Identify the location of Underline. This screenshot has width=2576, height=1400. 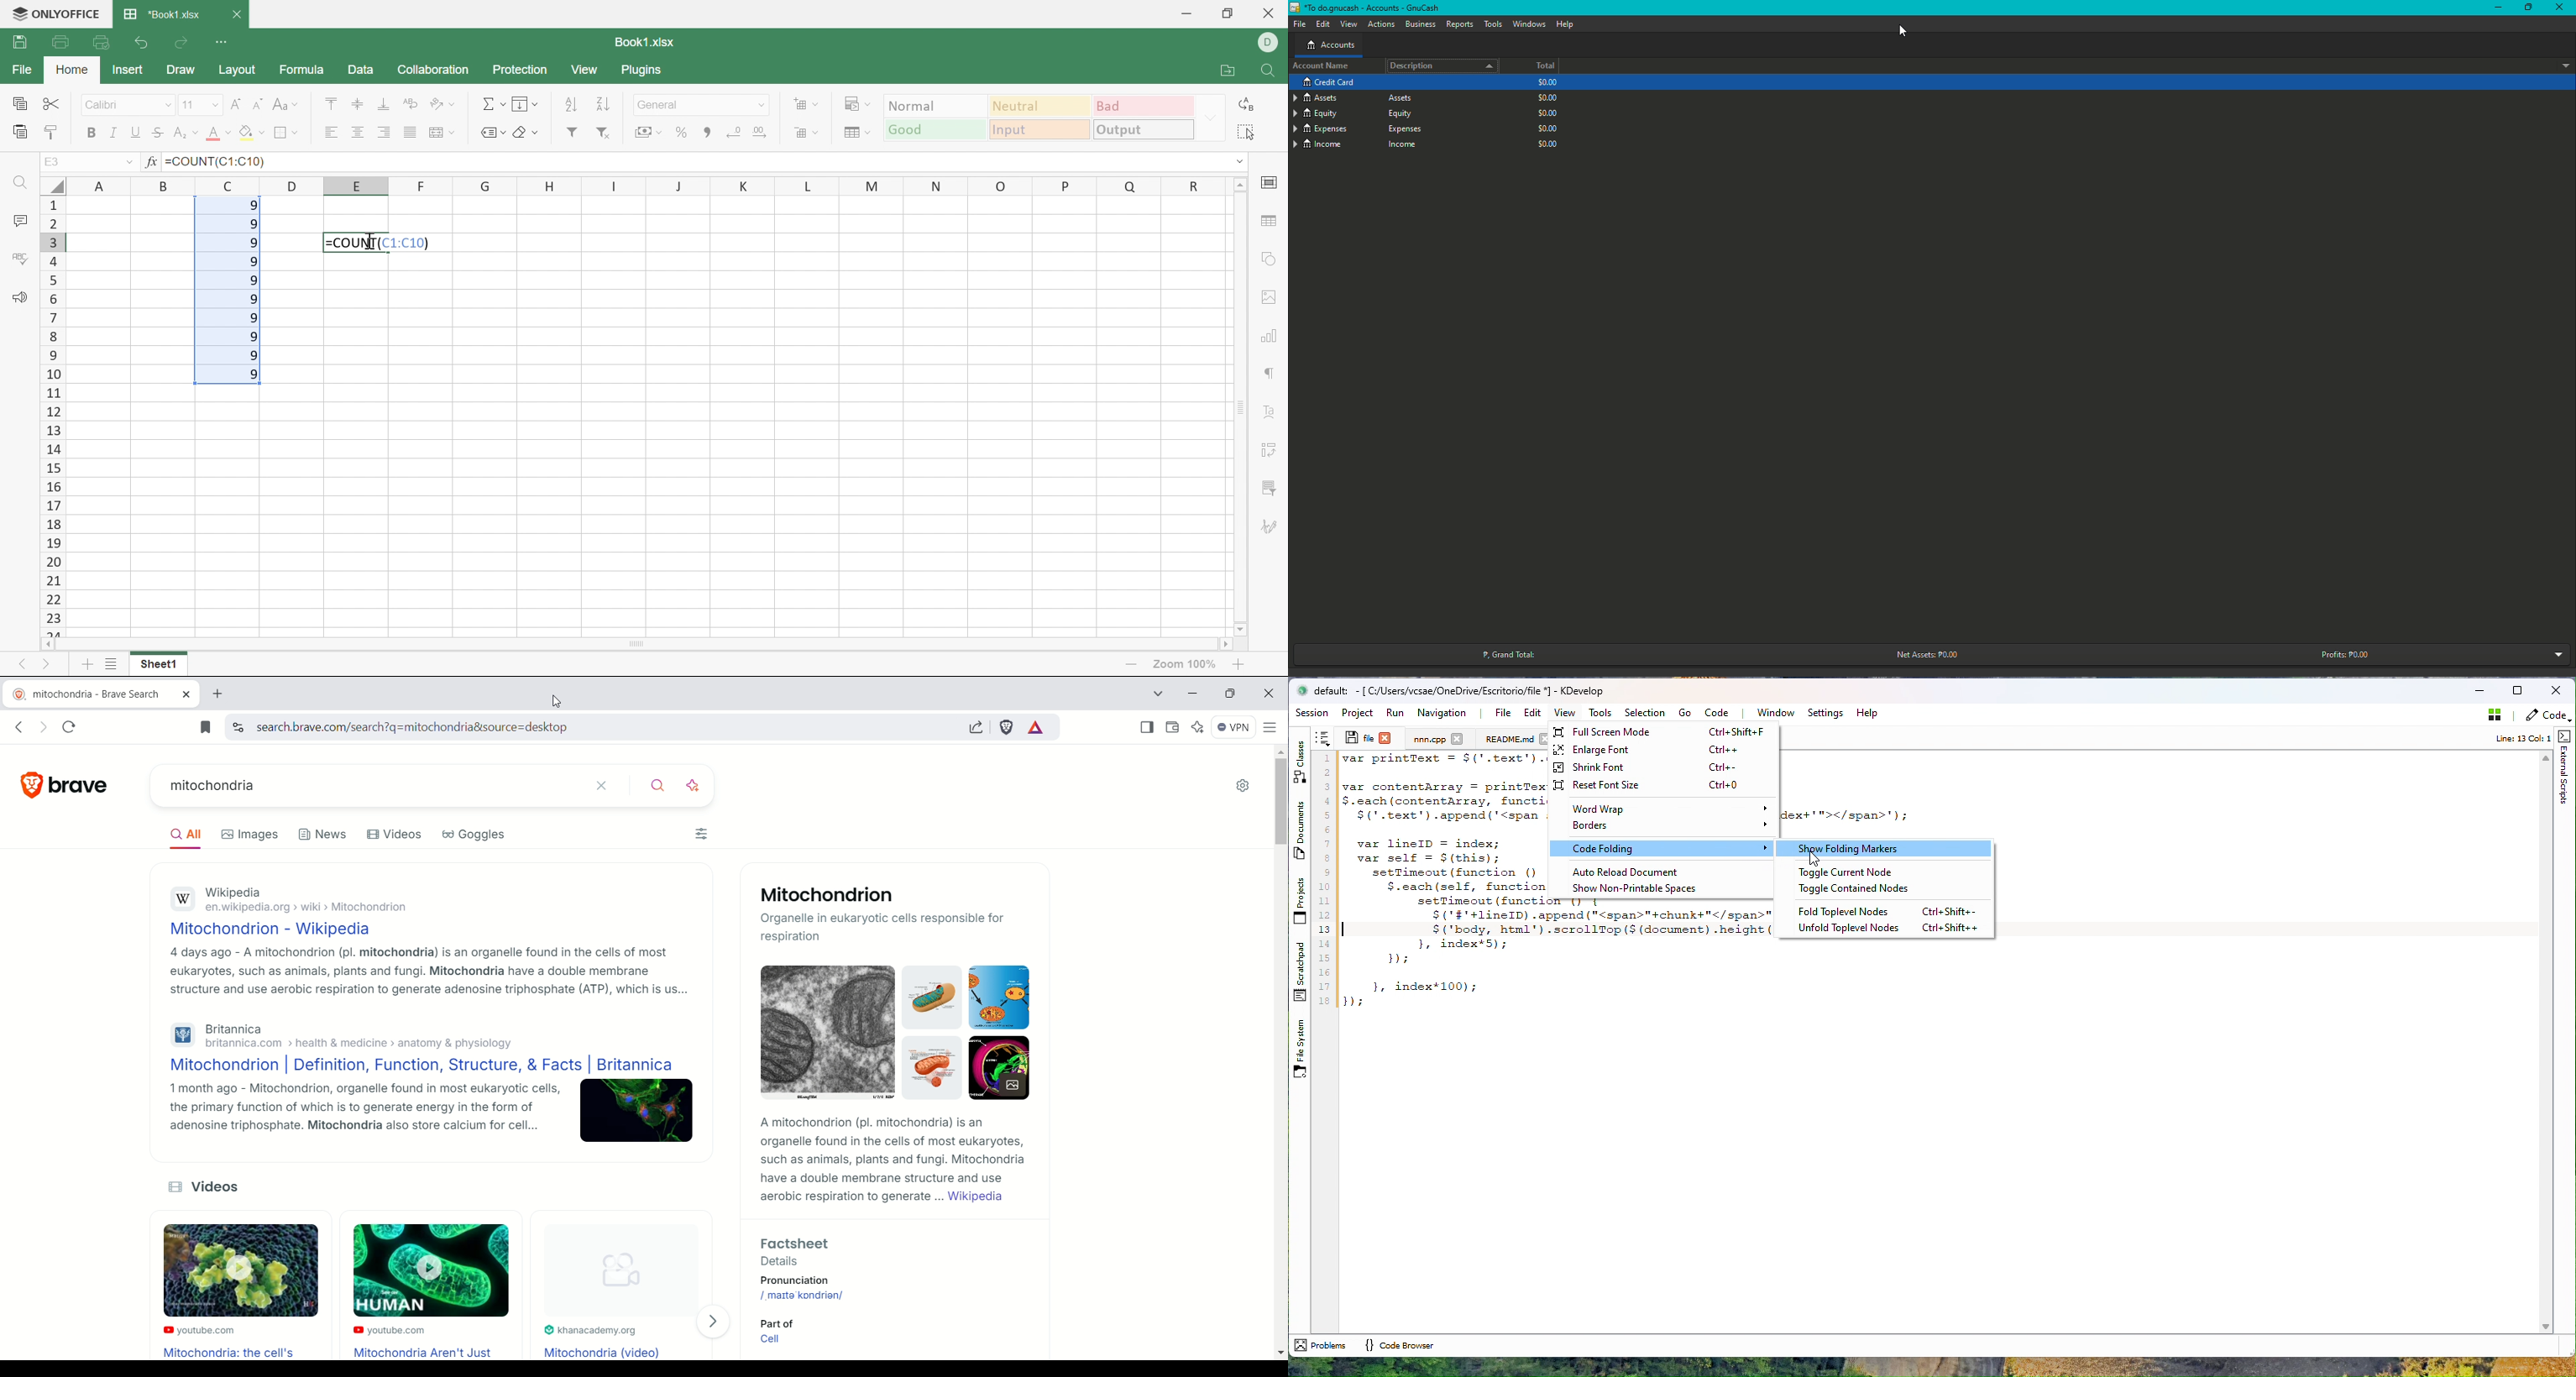
(136, 132).